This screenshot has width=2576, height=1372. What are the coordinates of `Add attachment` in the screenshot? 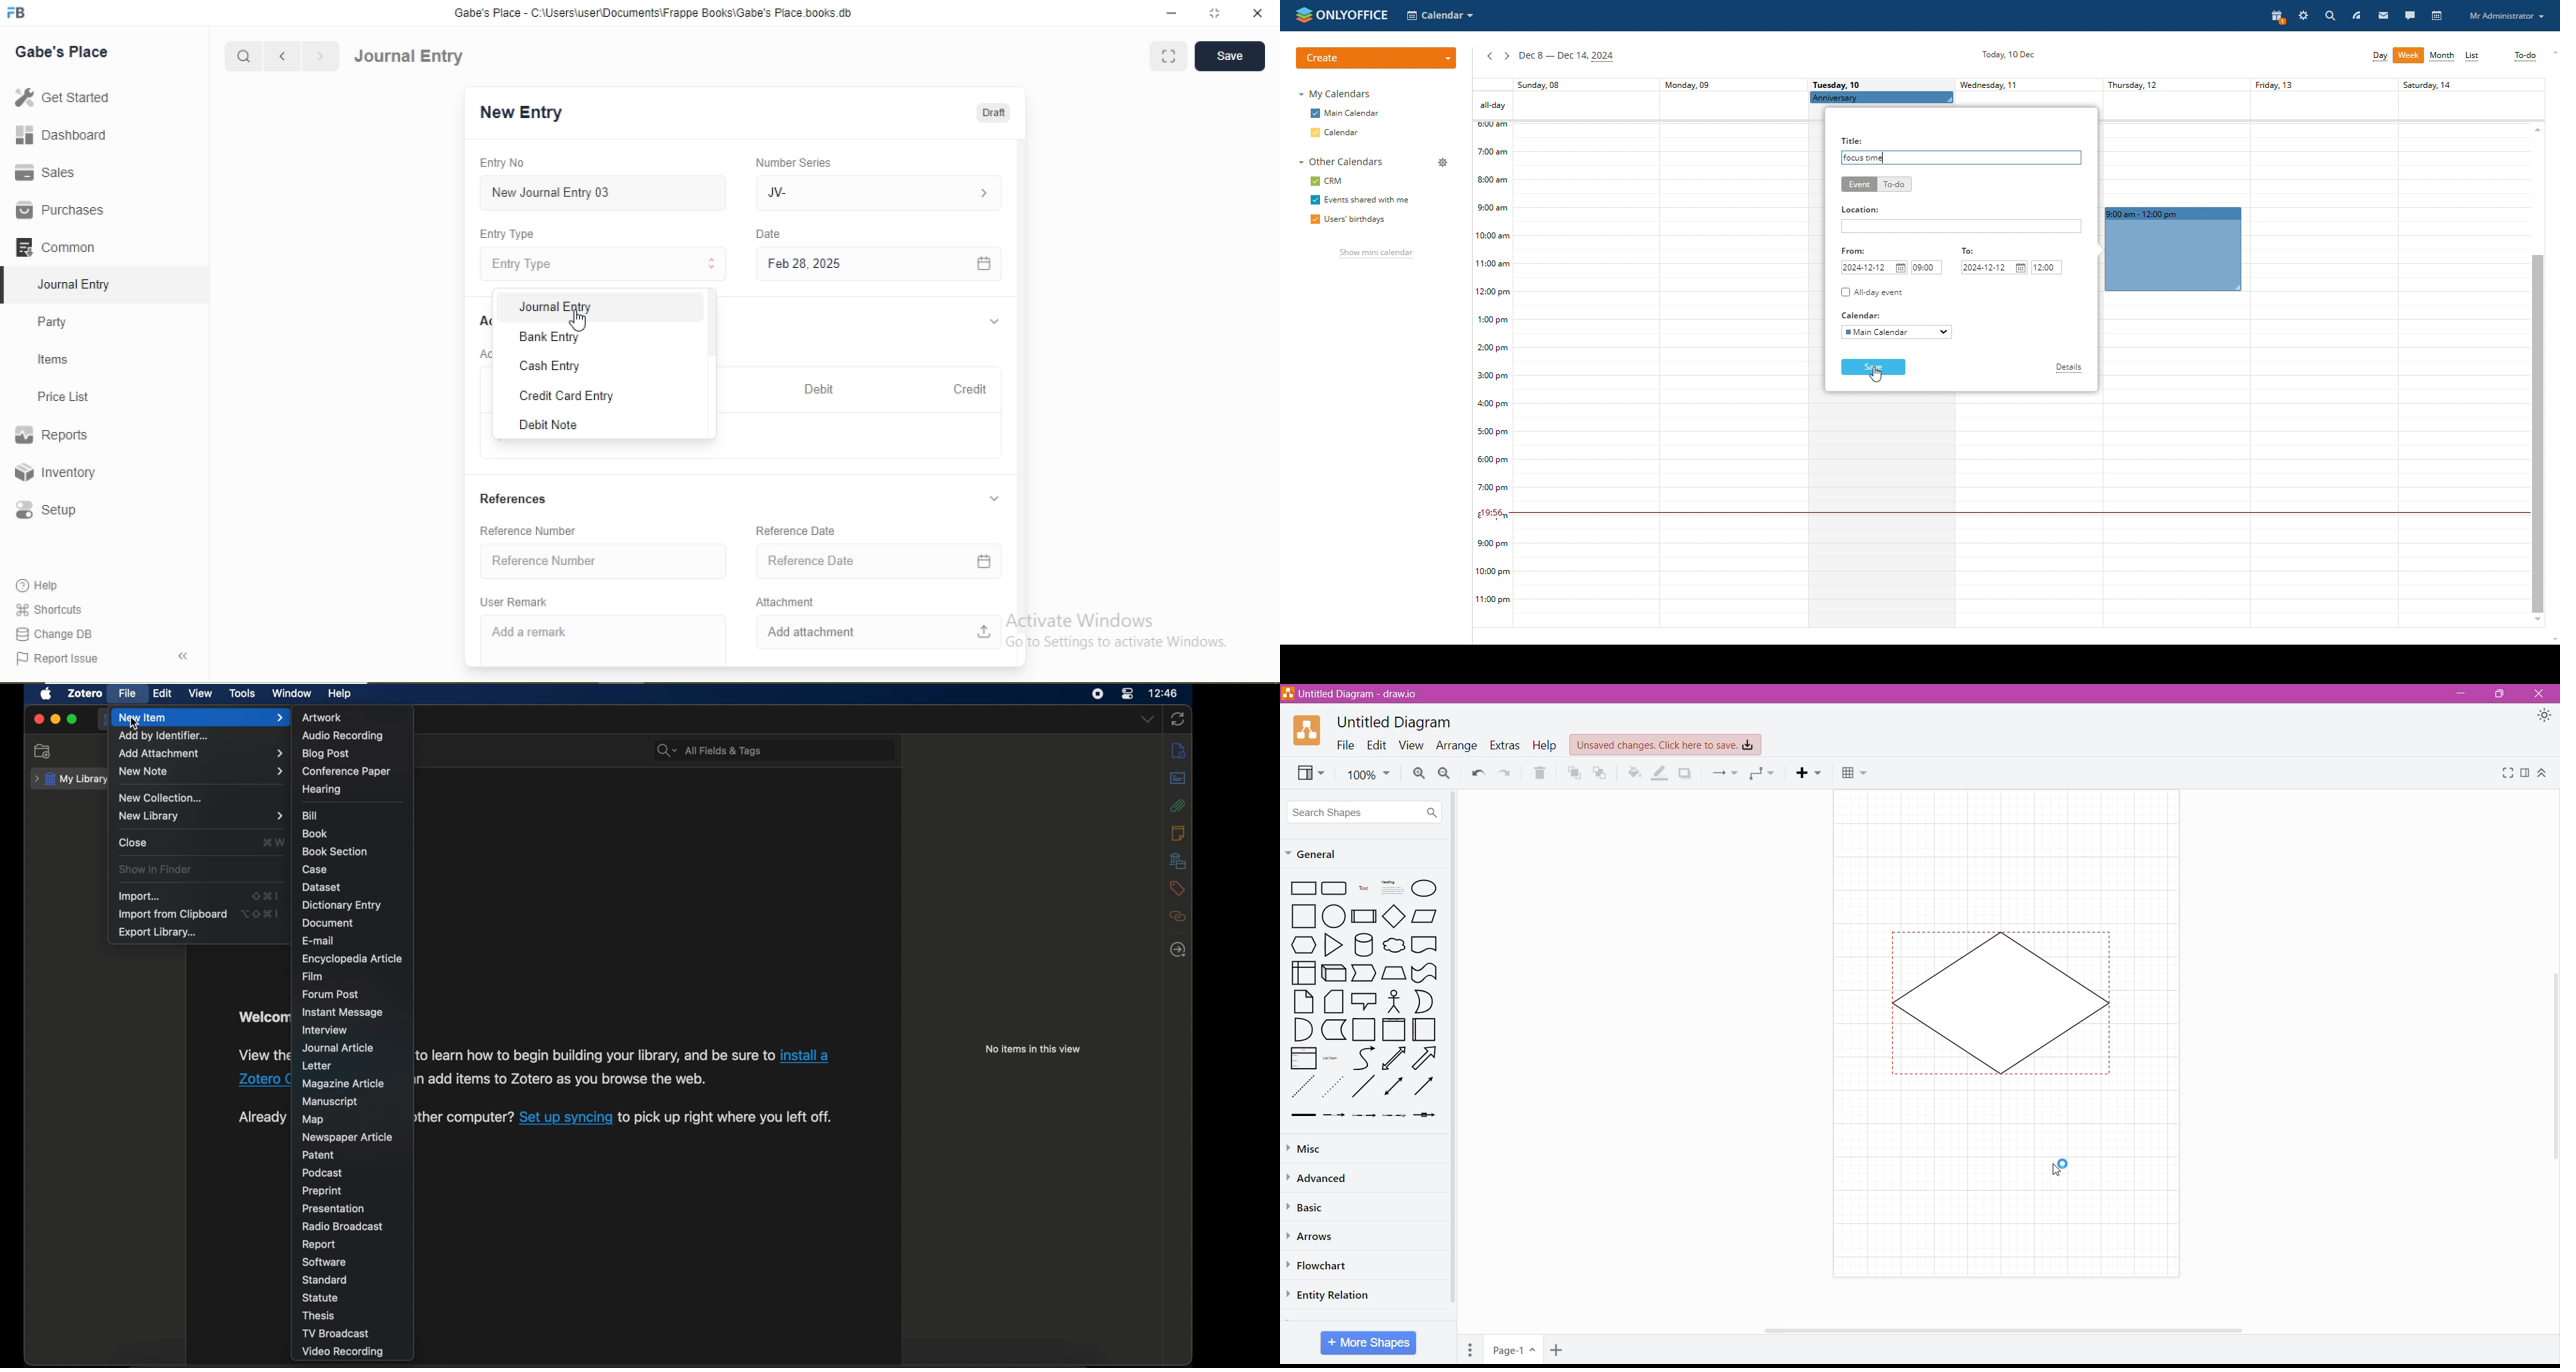 It's located at (811, 632).